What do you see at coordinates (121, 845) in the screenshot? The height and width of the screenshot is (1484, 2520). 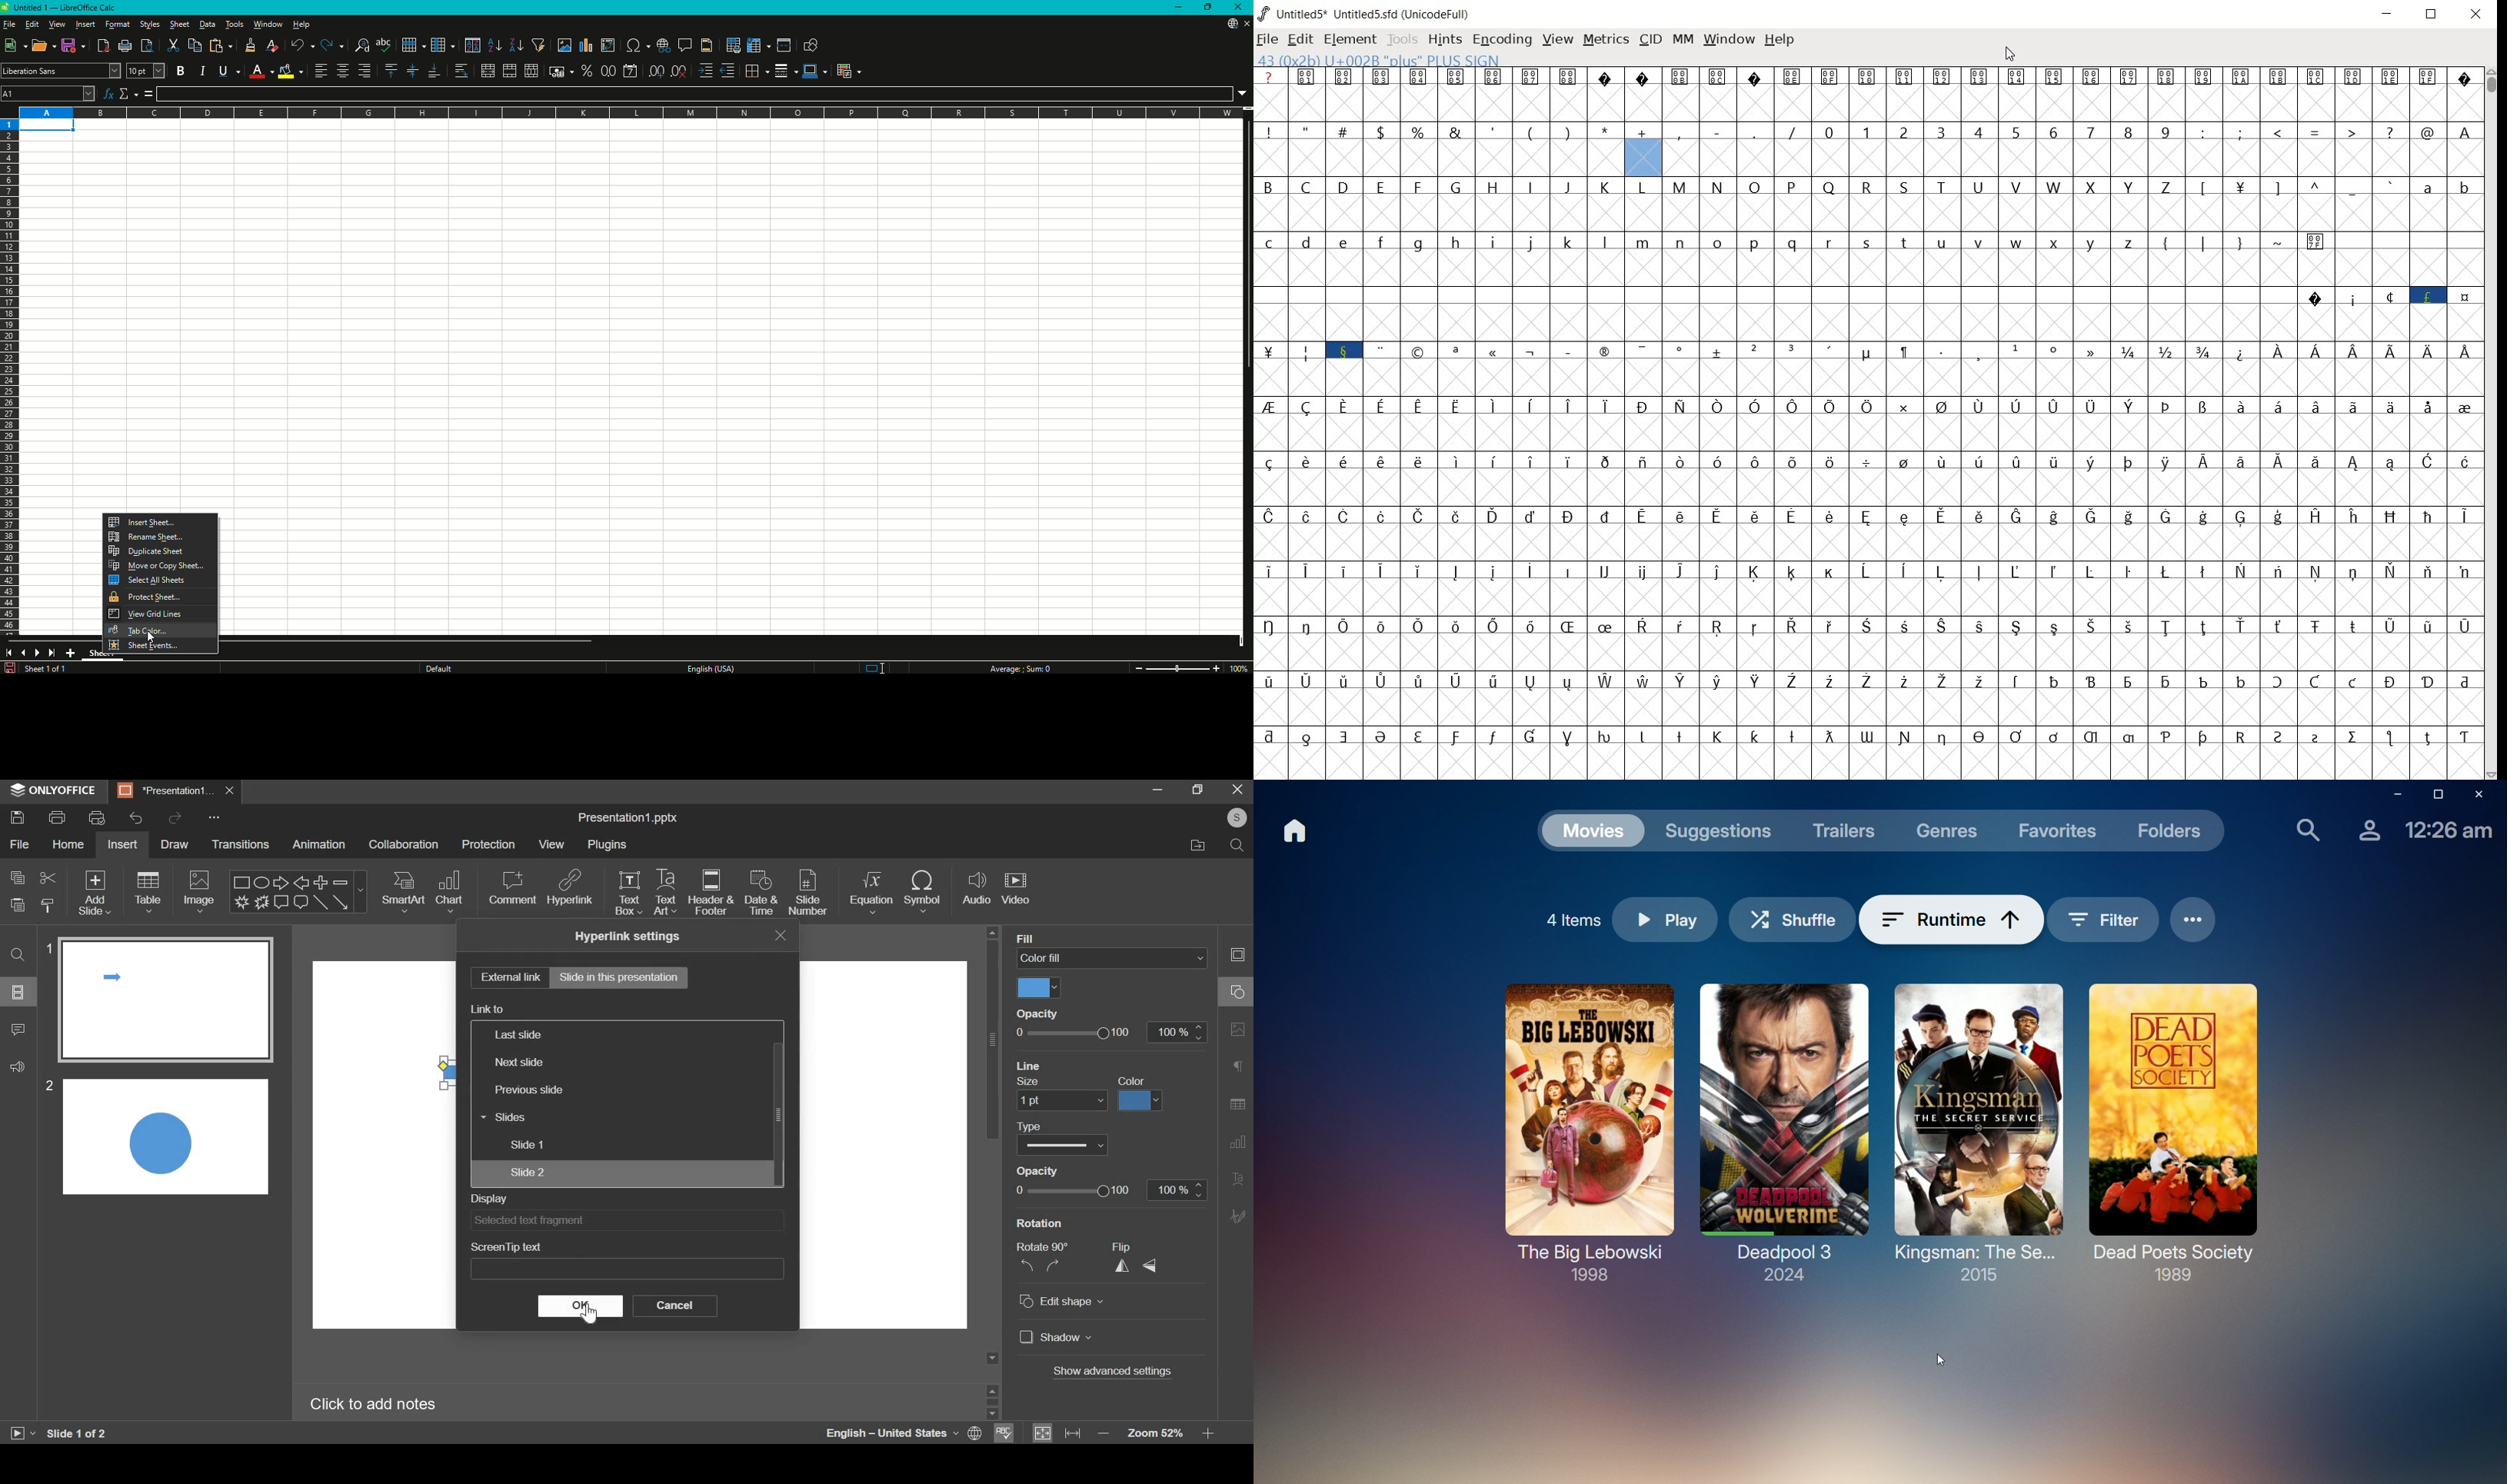 I see `insert` at bounding box center [121, 845].